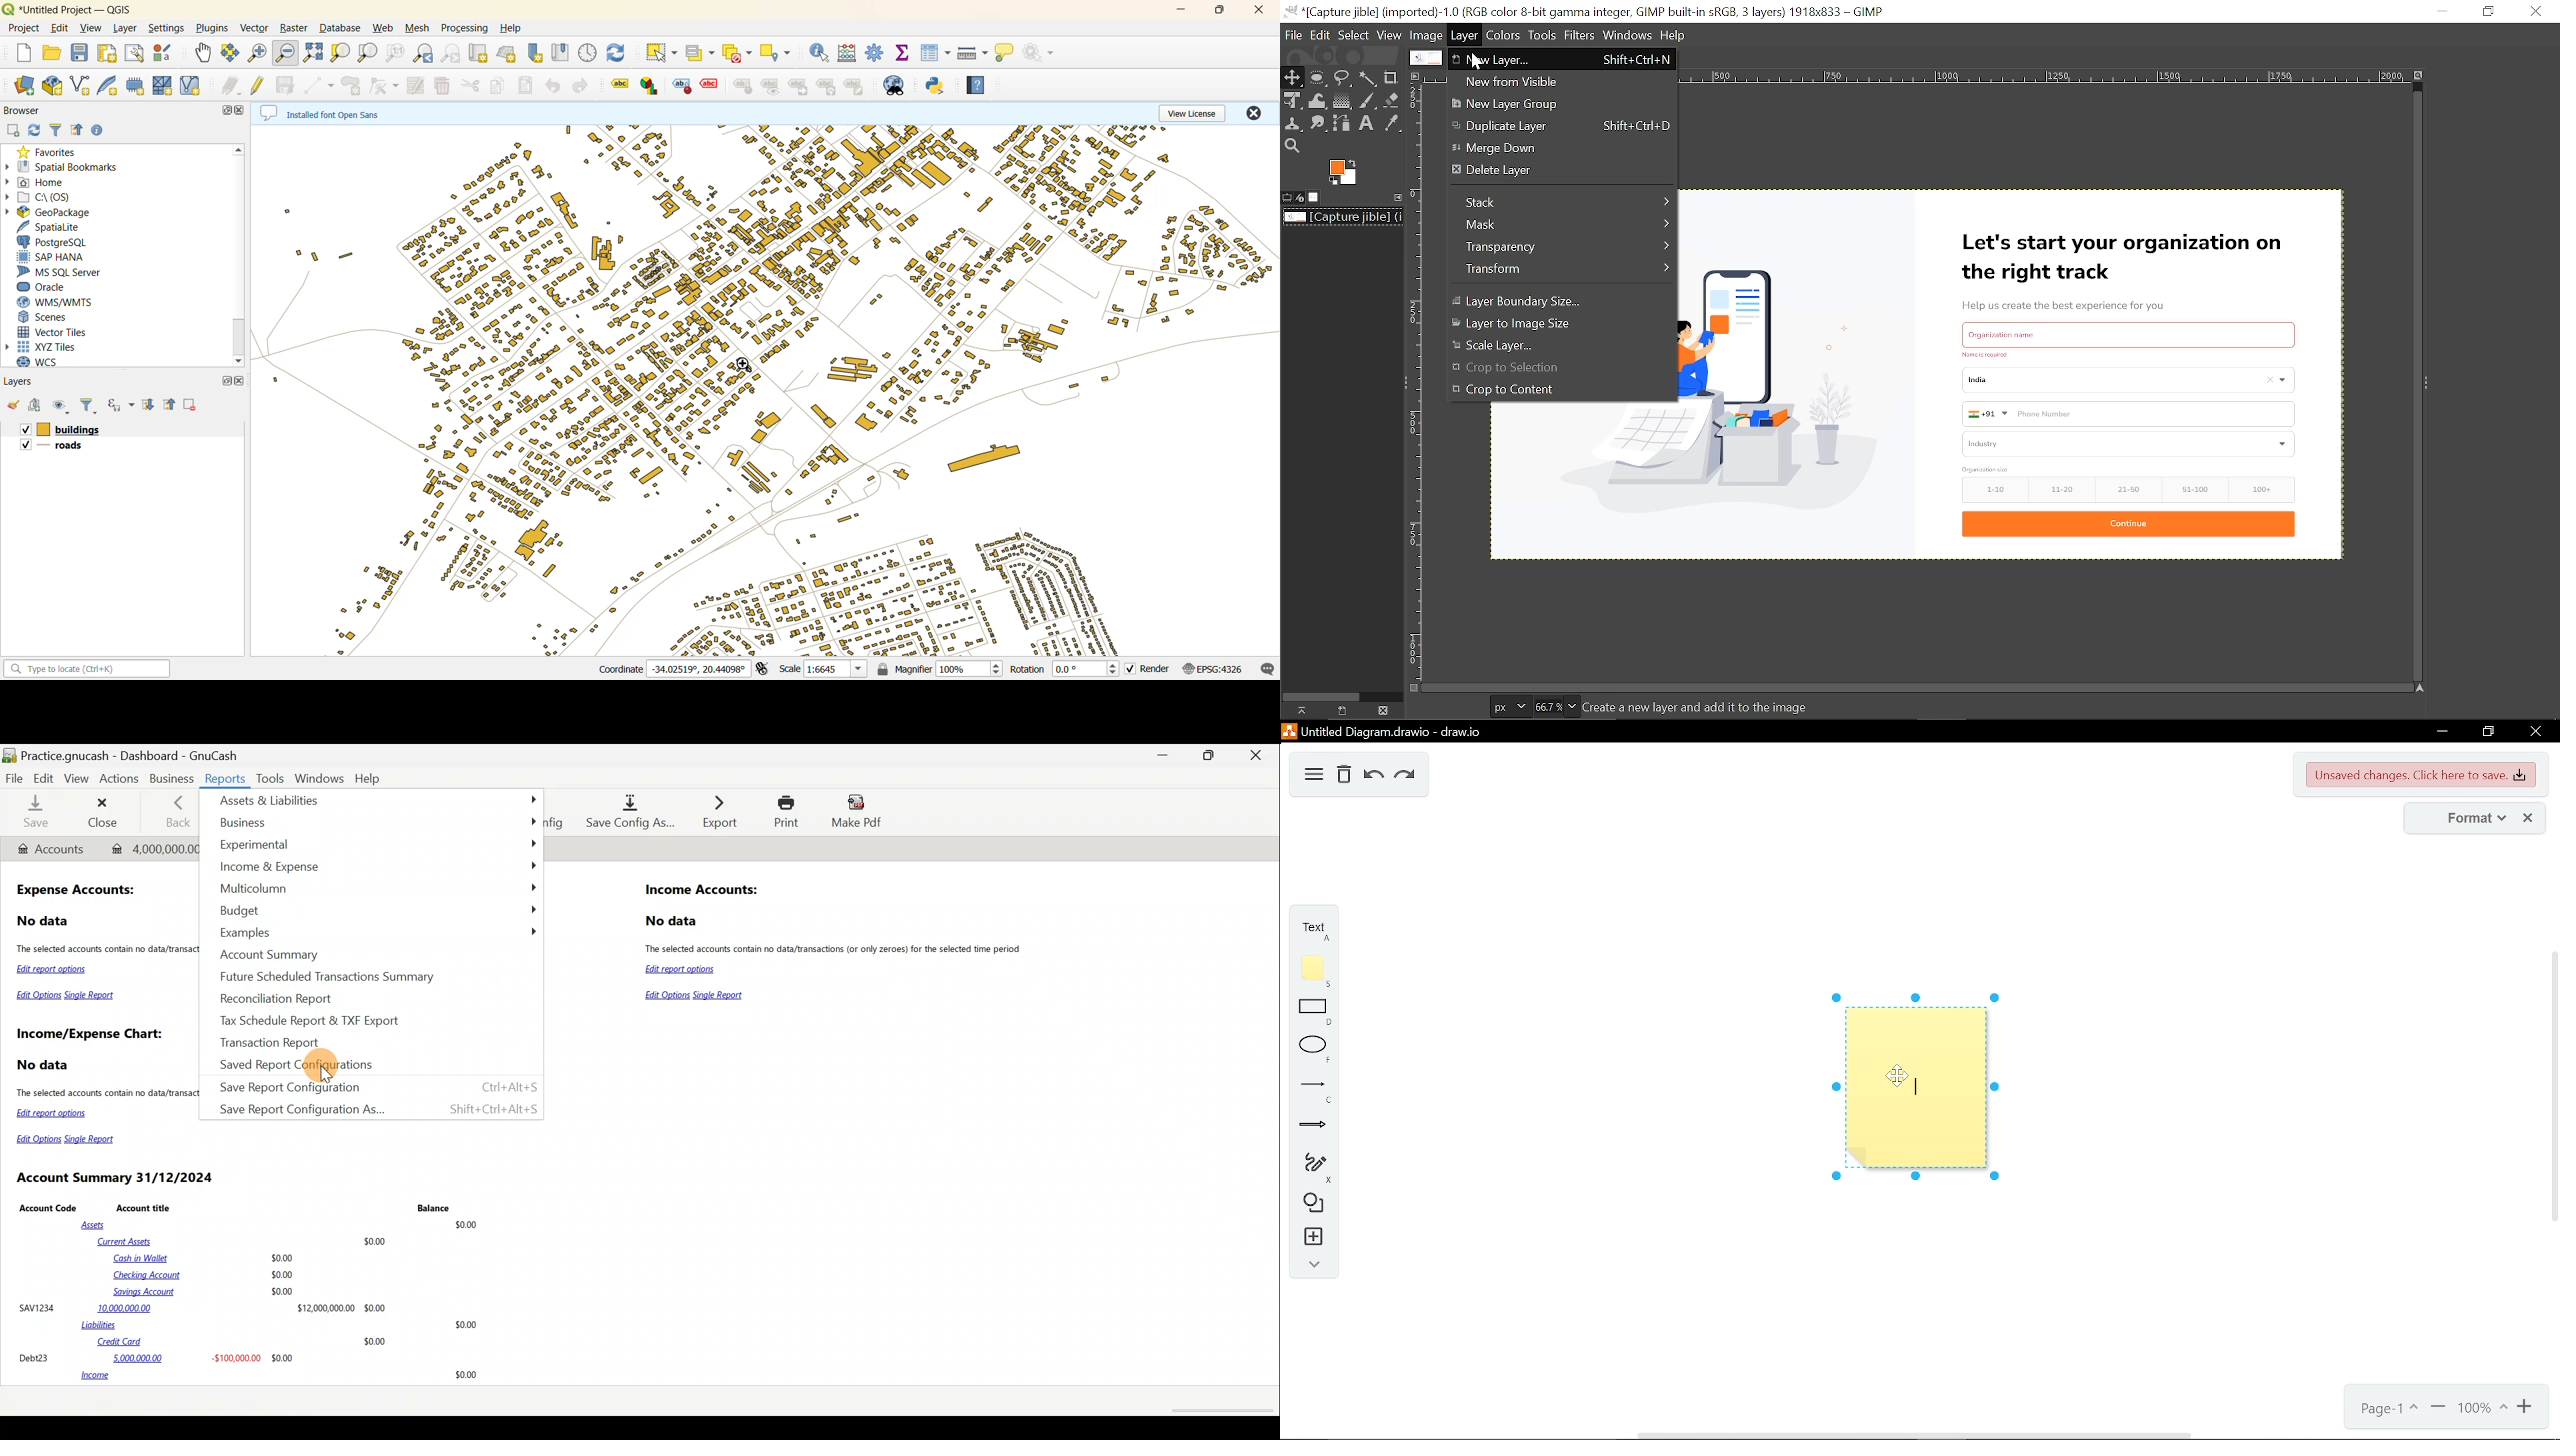  Describe the element at coordinates (2391, 1411) in the screenshot. I see `page` at that location.